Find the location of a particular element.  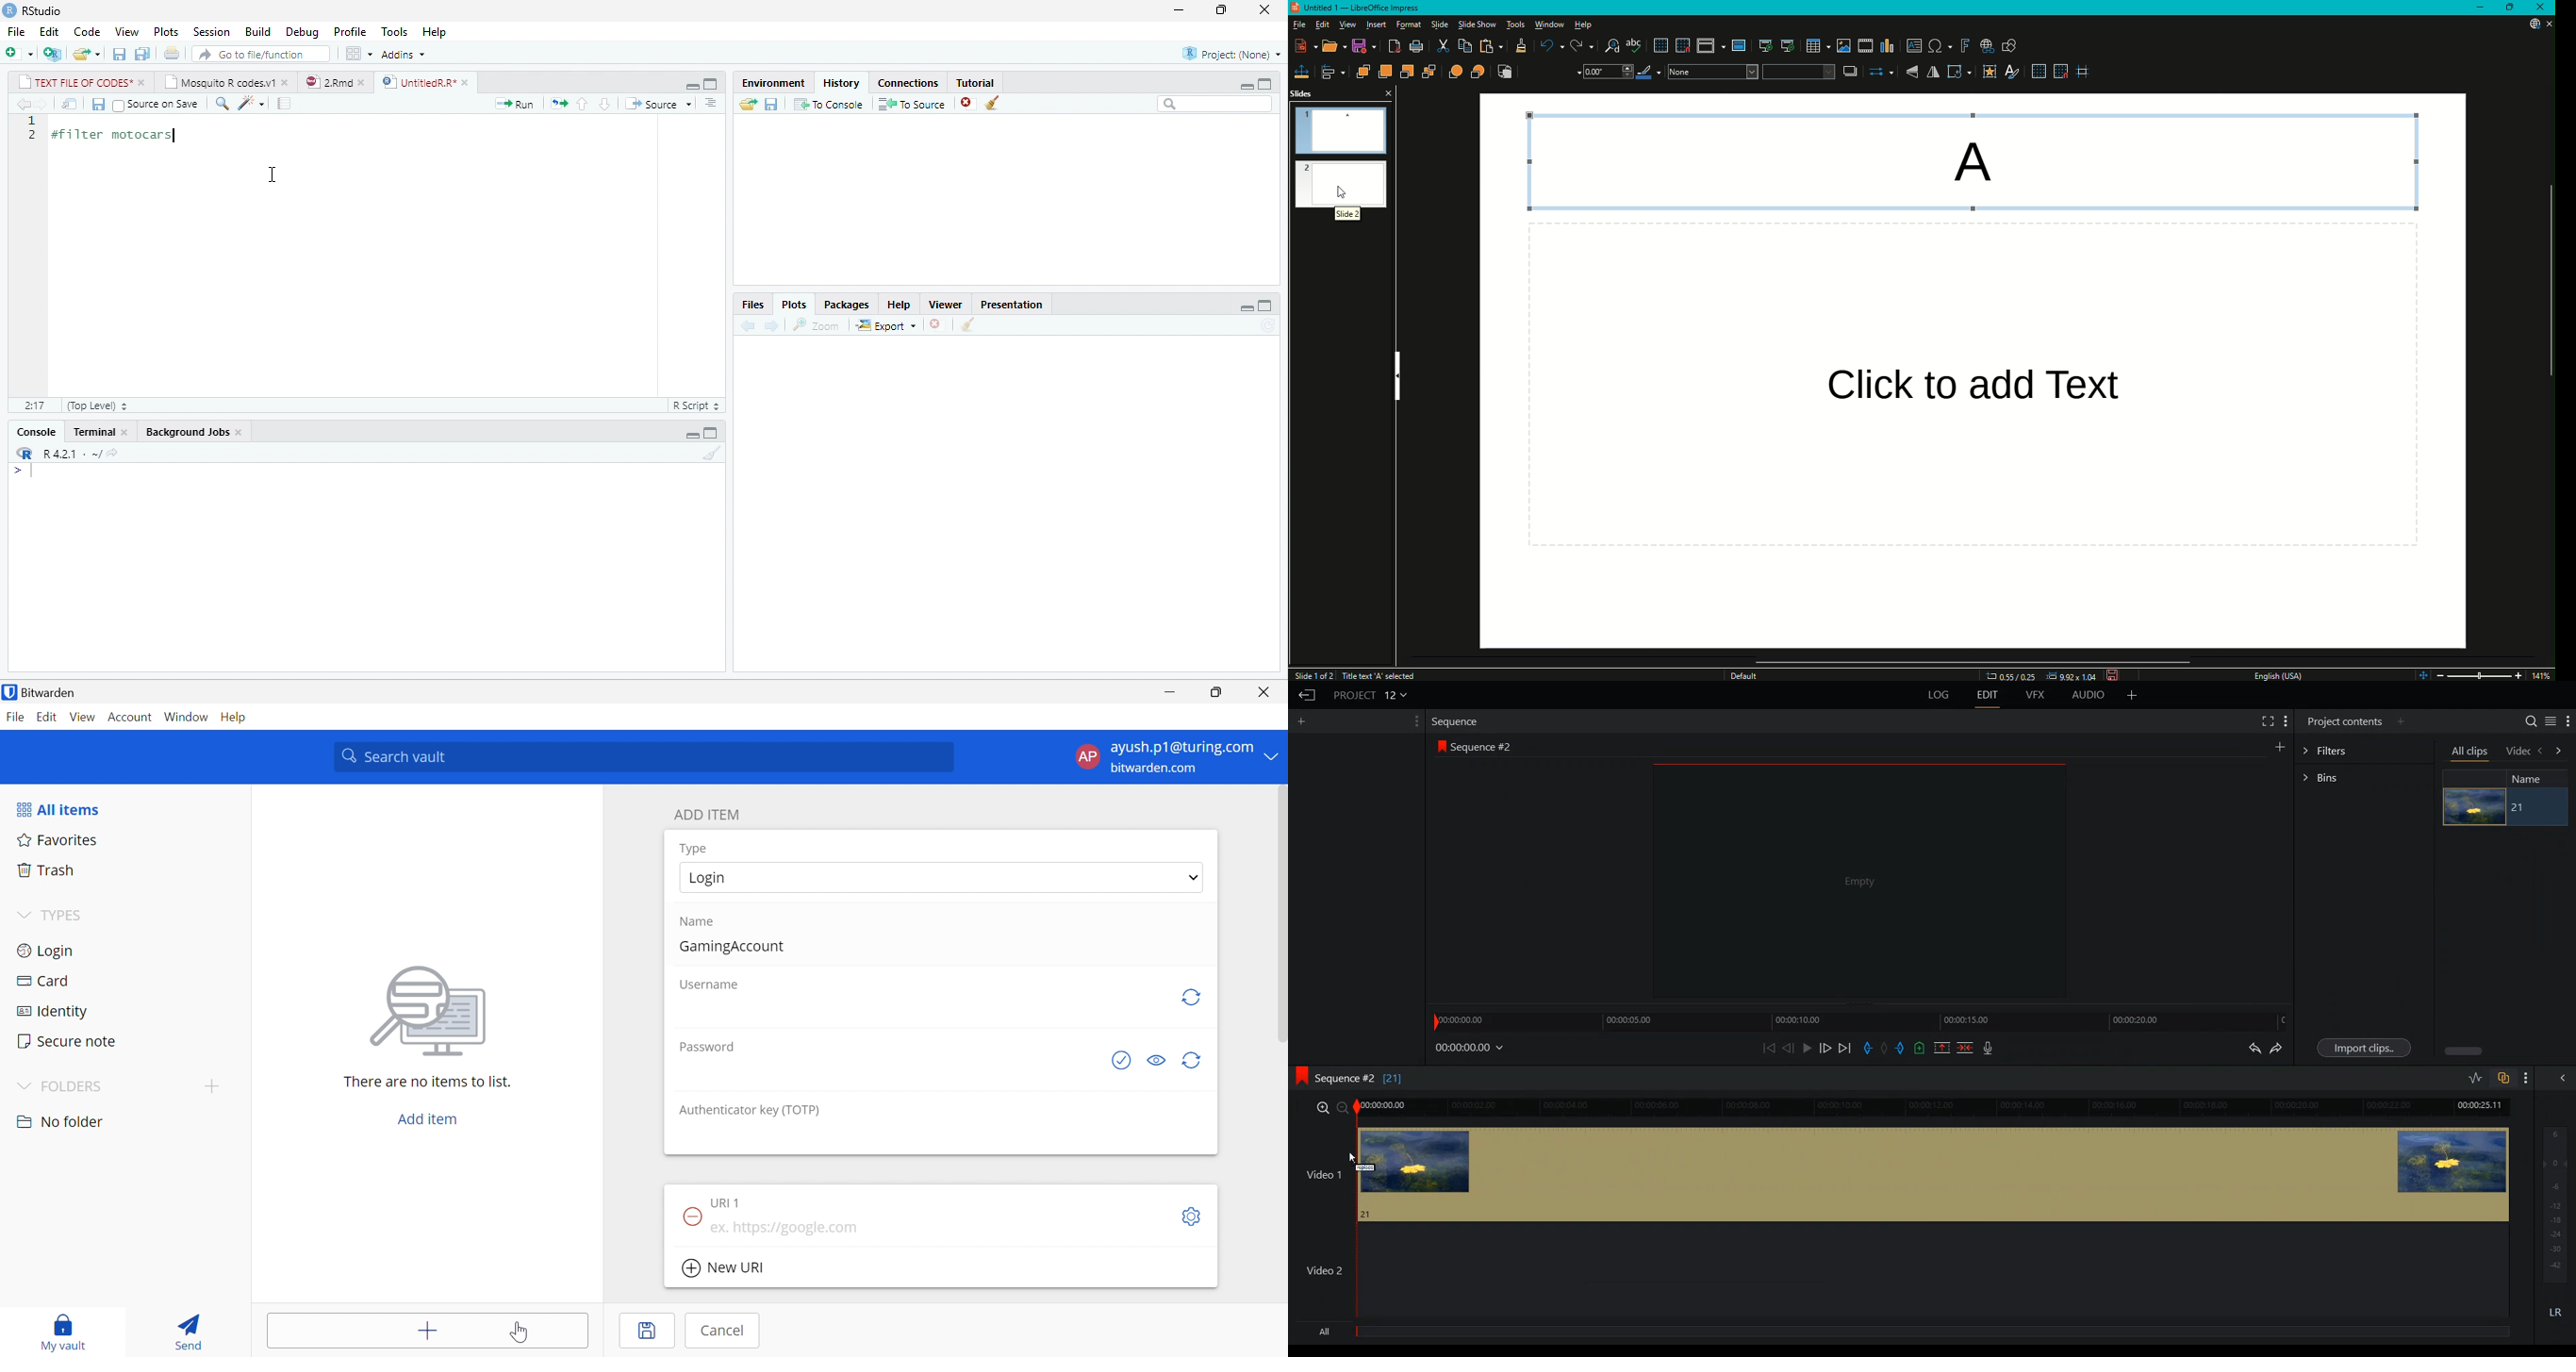

Export is located at coordinates (885, 325).